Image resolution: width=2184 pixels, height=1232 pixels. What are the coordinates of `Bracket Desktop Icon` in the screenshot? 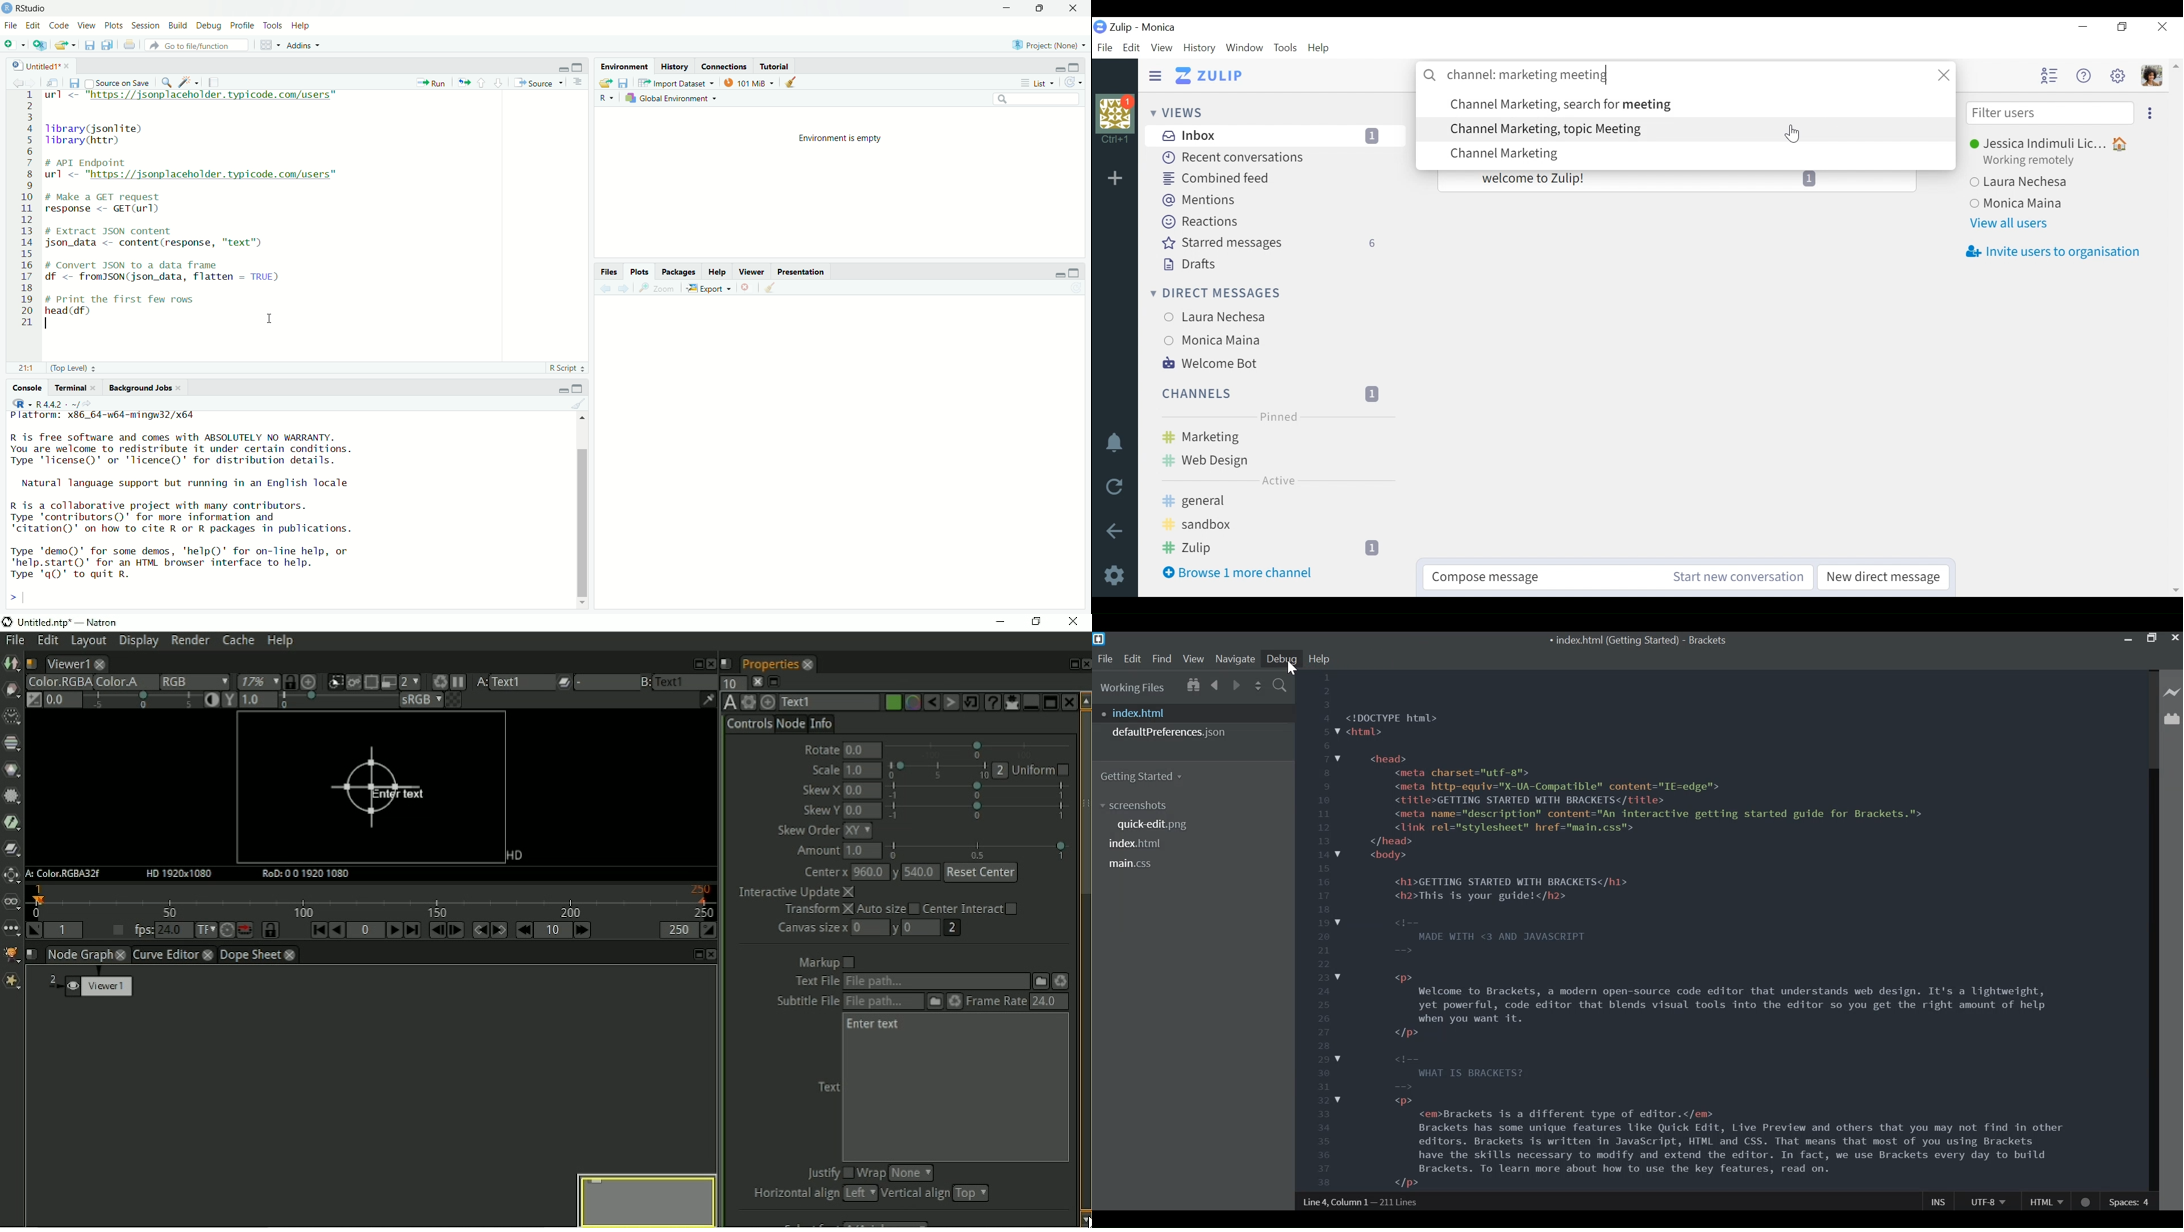 It's located at (1099, 639).